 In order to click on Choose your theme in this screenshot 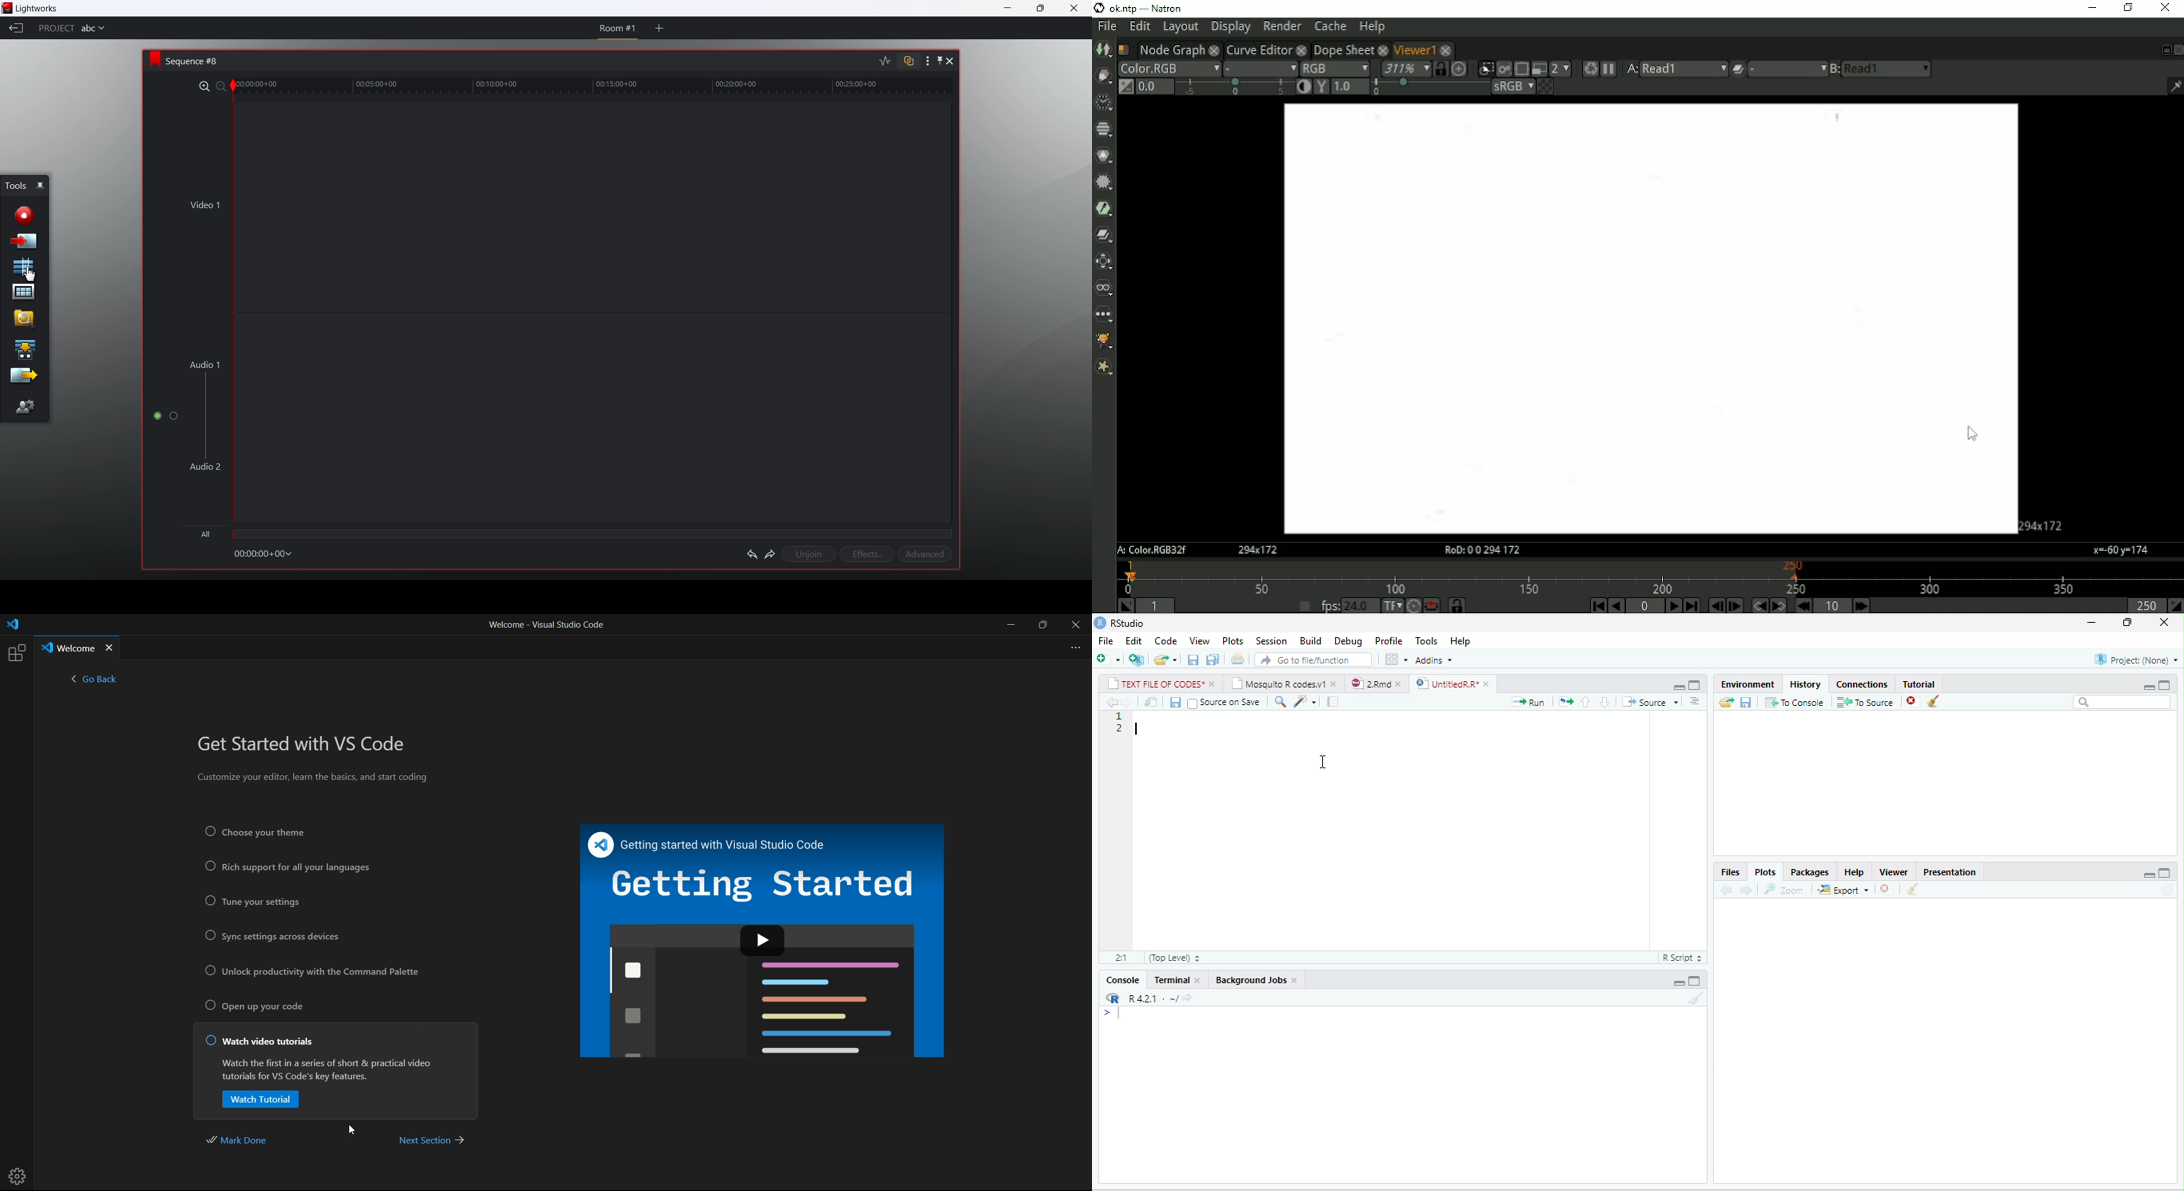, I will do `click(271, 832)`.